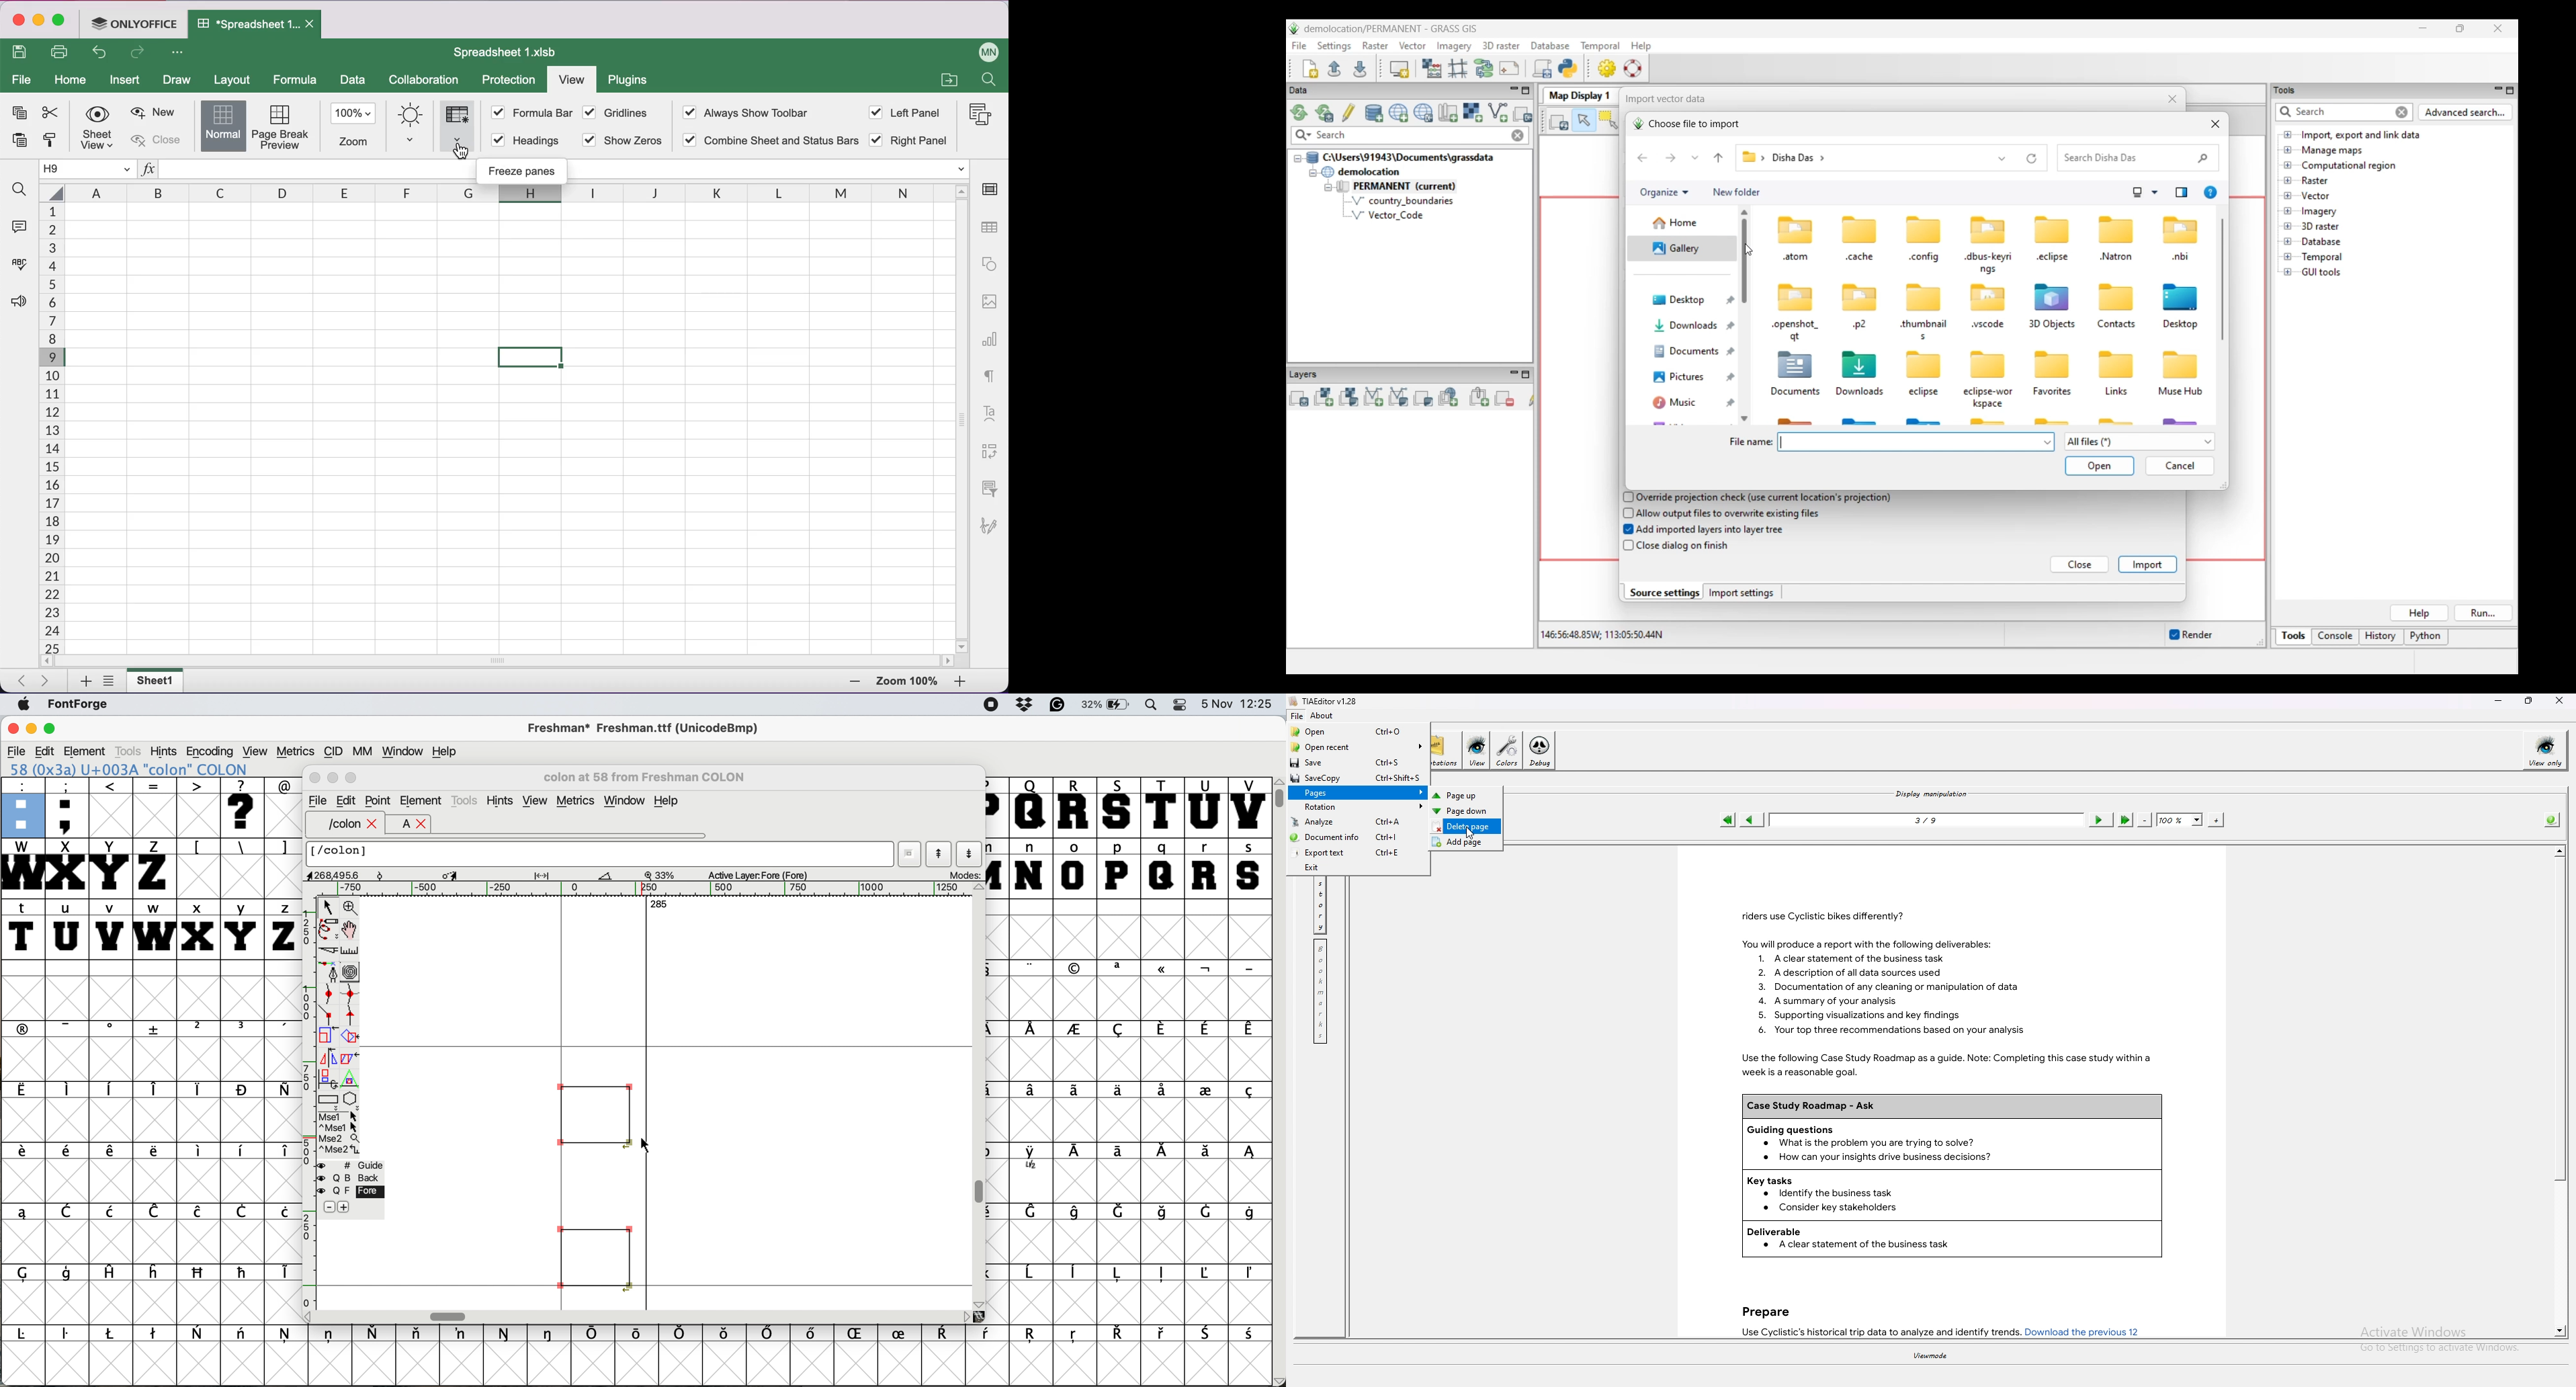 The image size is (2576, 1400). I want to click on pivot table, so click(992, 447).